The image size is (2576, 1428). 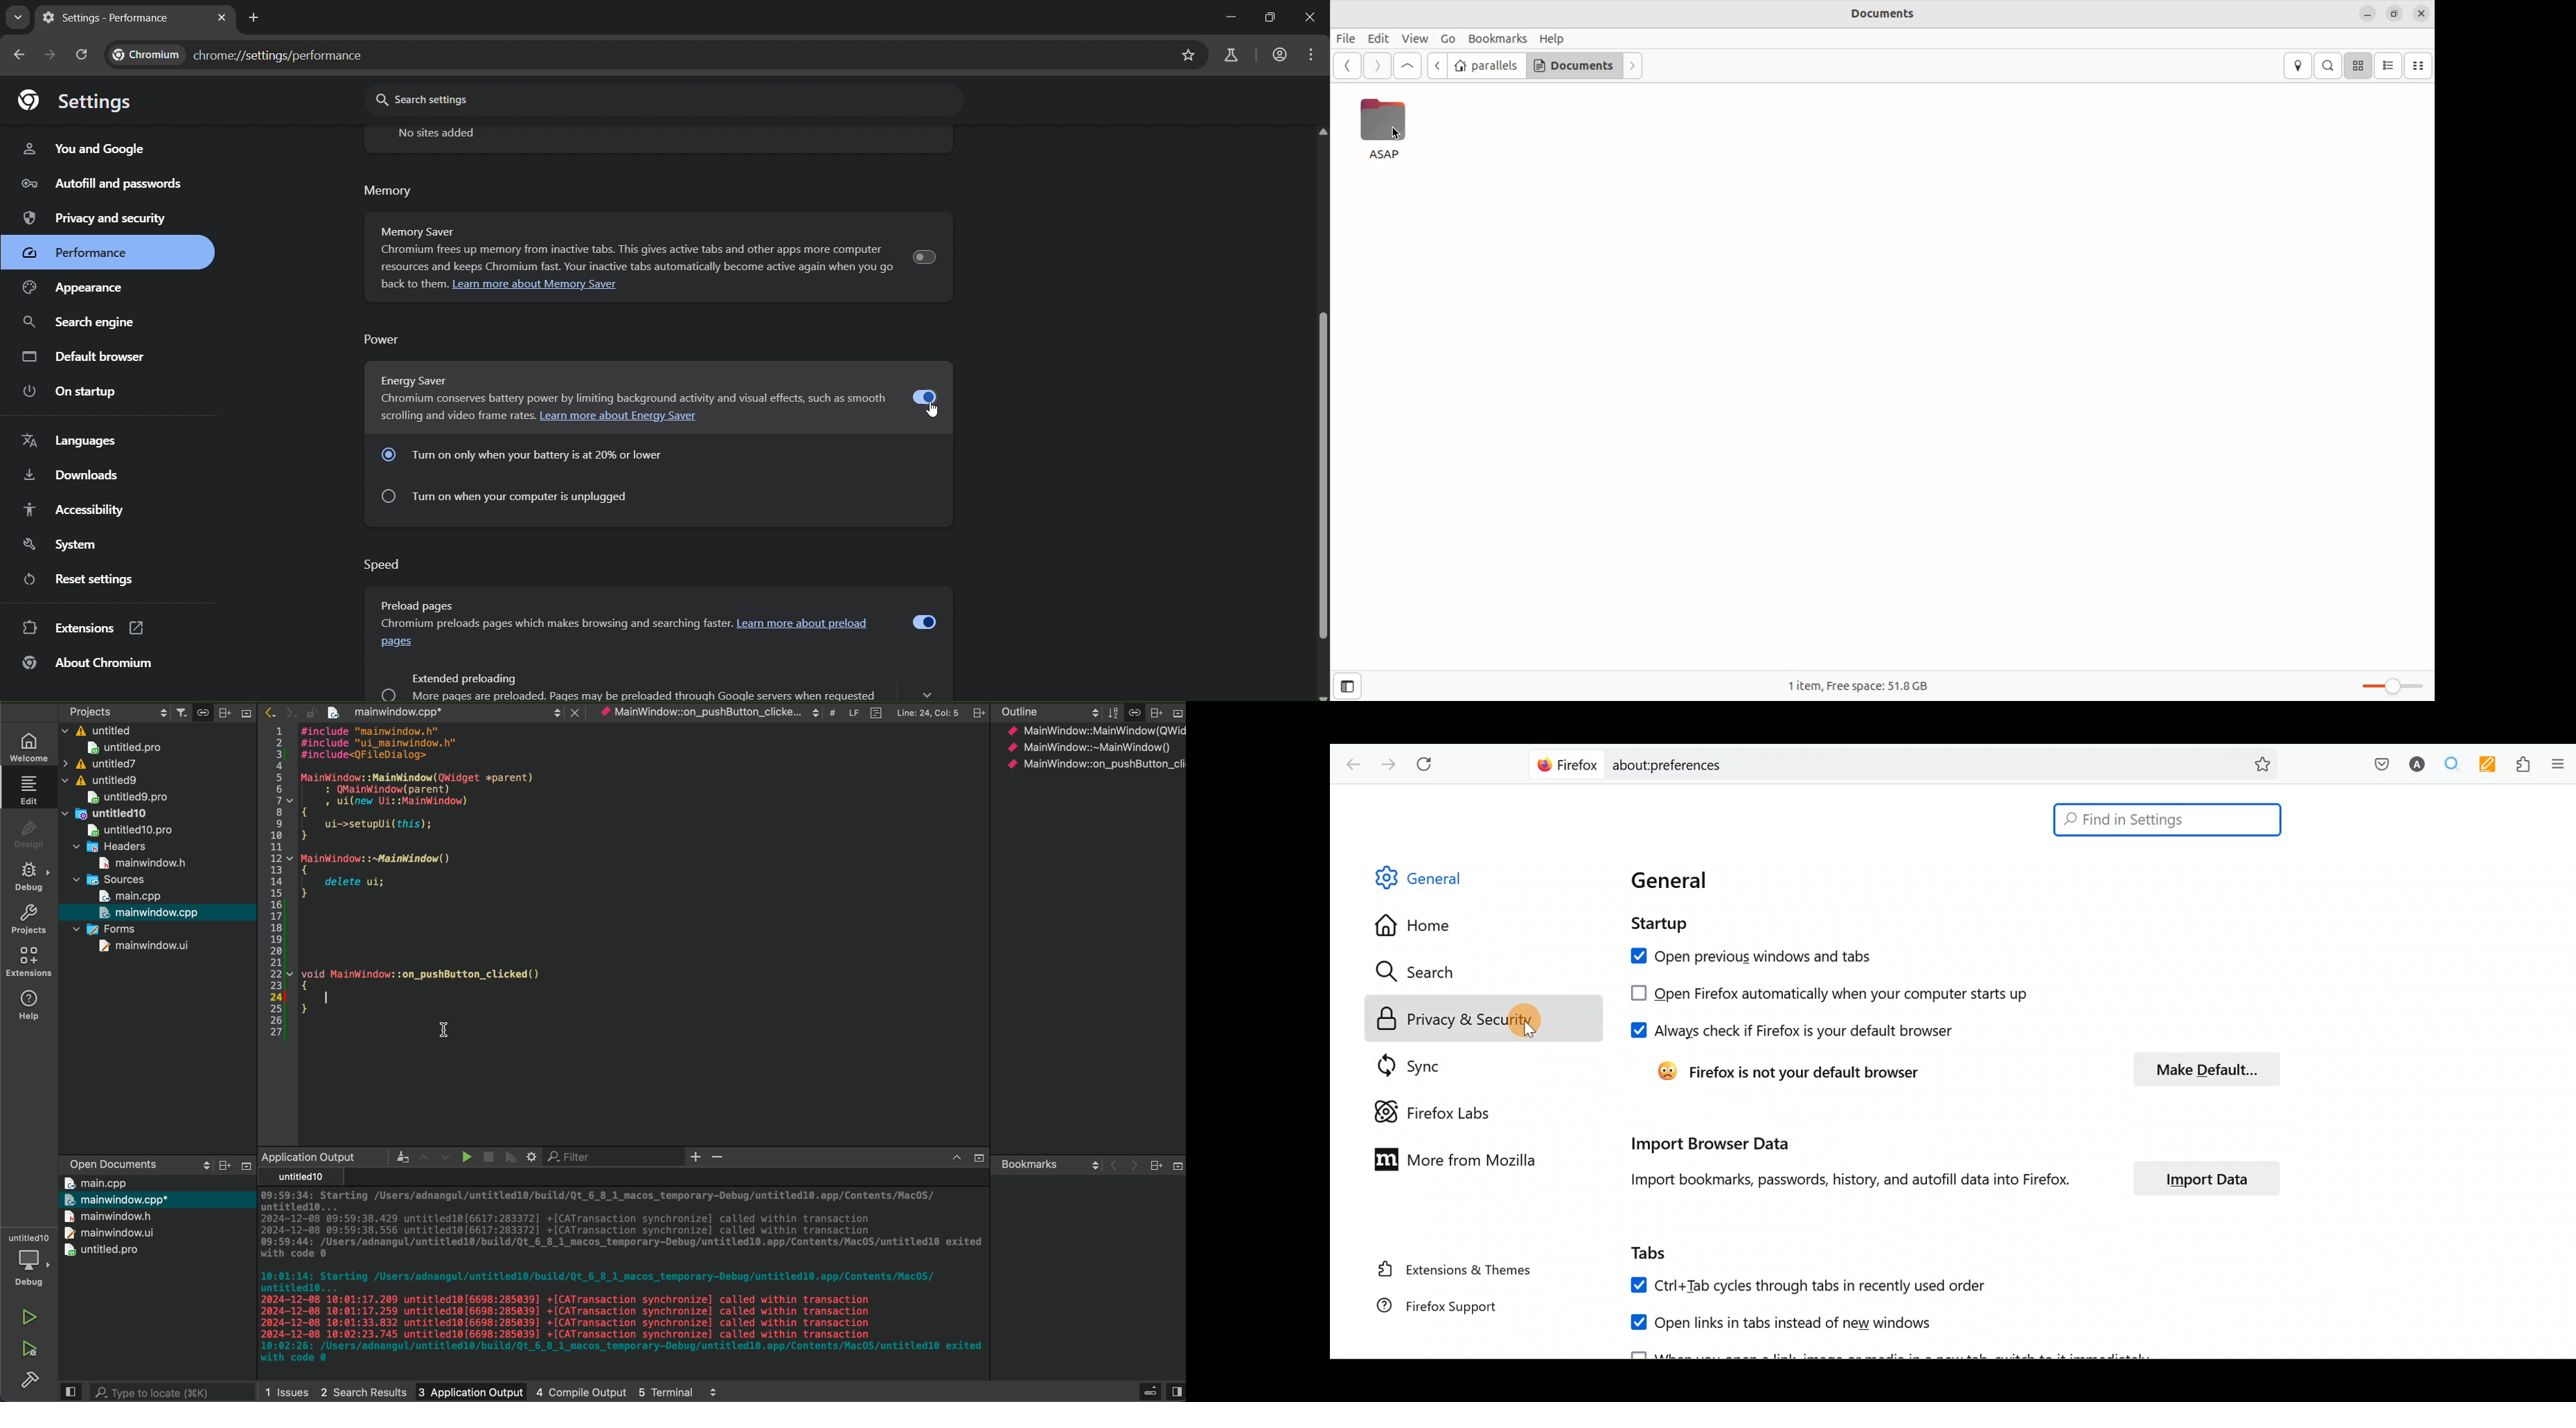 What do you see at coordinates (96, 1182) in the screenshot?
I see `main.cpp` at bounding box center [96, 1182].